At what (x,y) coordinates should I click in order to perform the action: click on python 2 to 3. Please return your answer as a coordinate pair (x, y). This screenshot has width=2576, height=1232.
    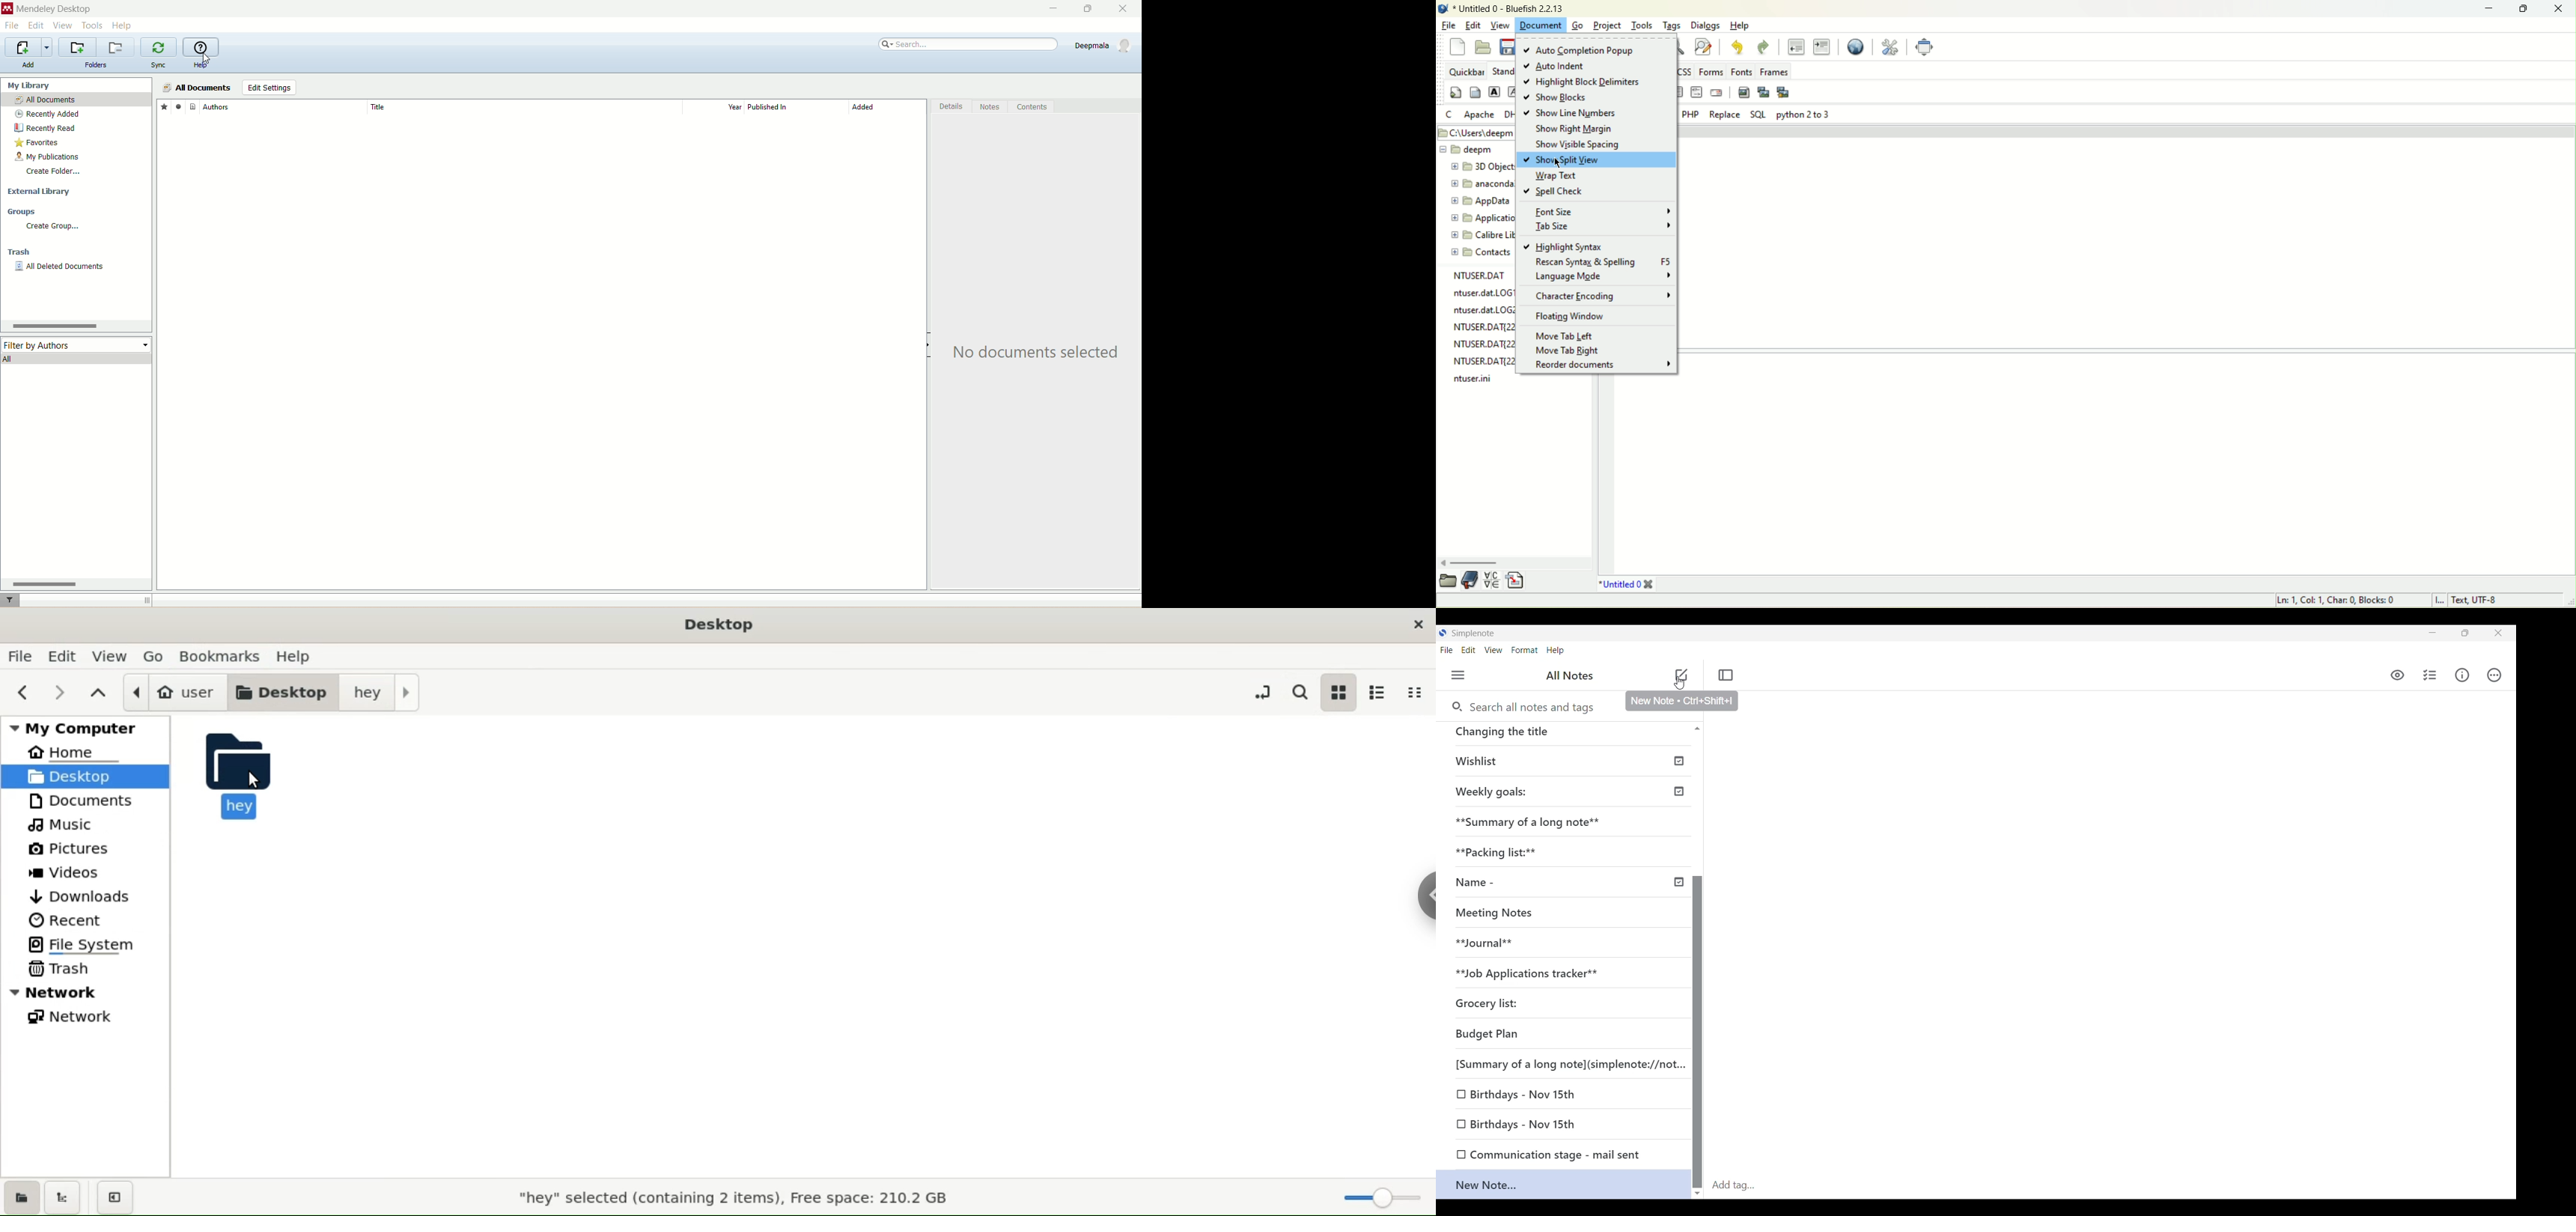
    Looking at the image, I should click on (1803, 115).